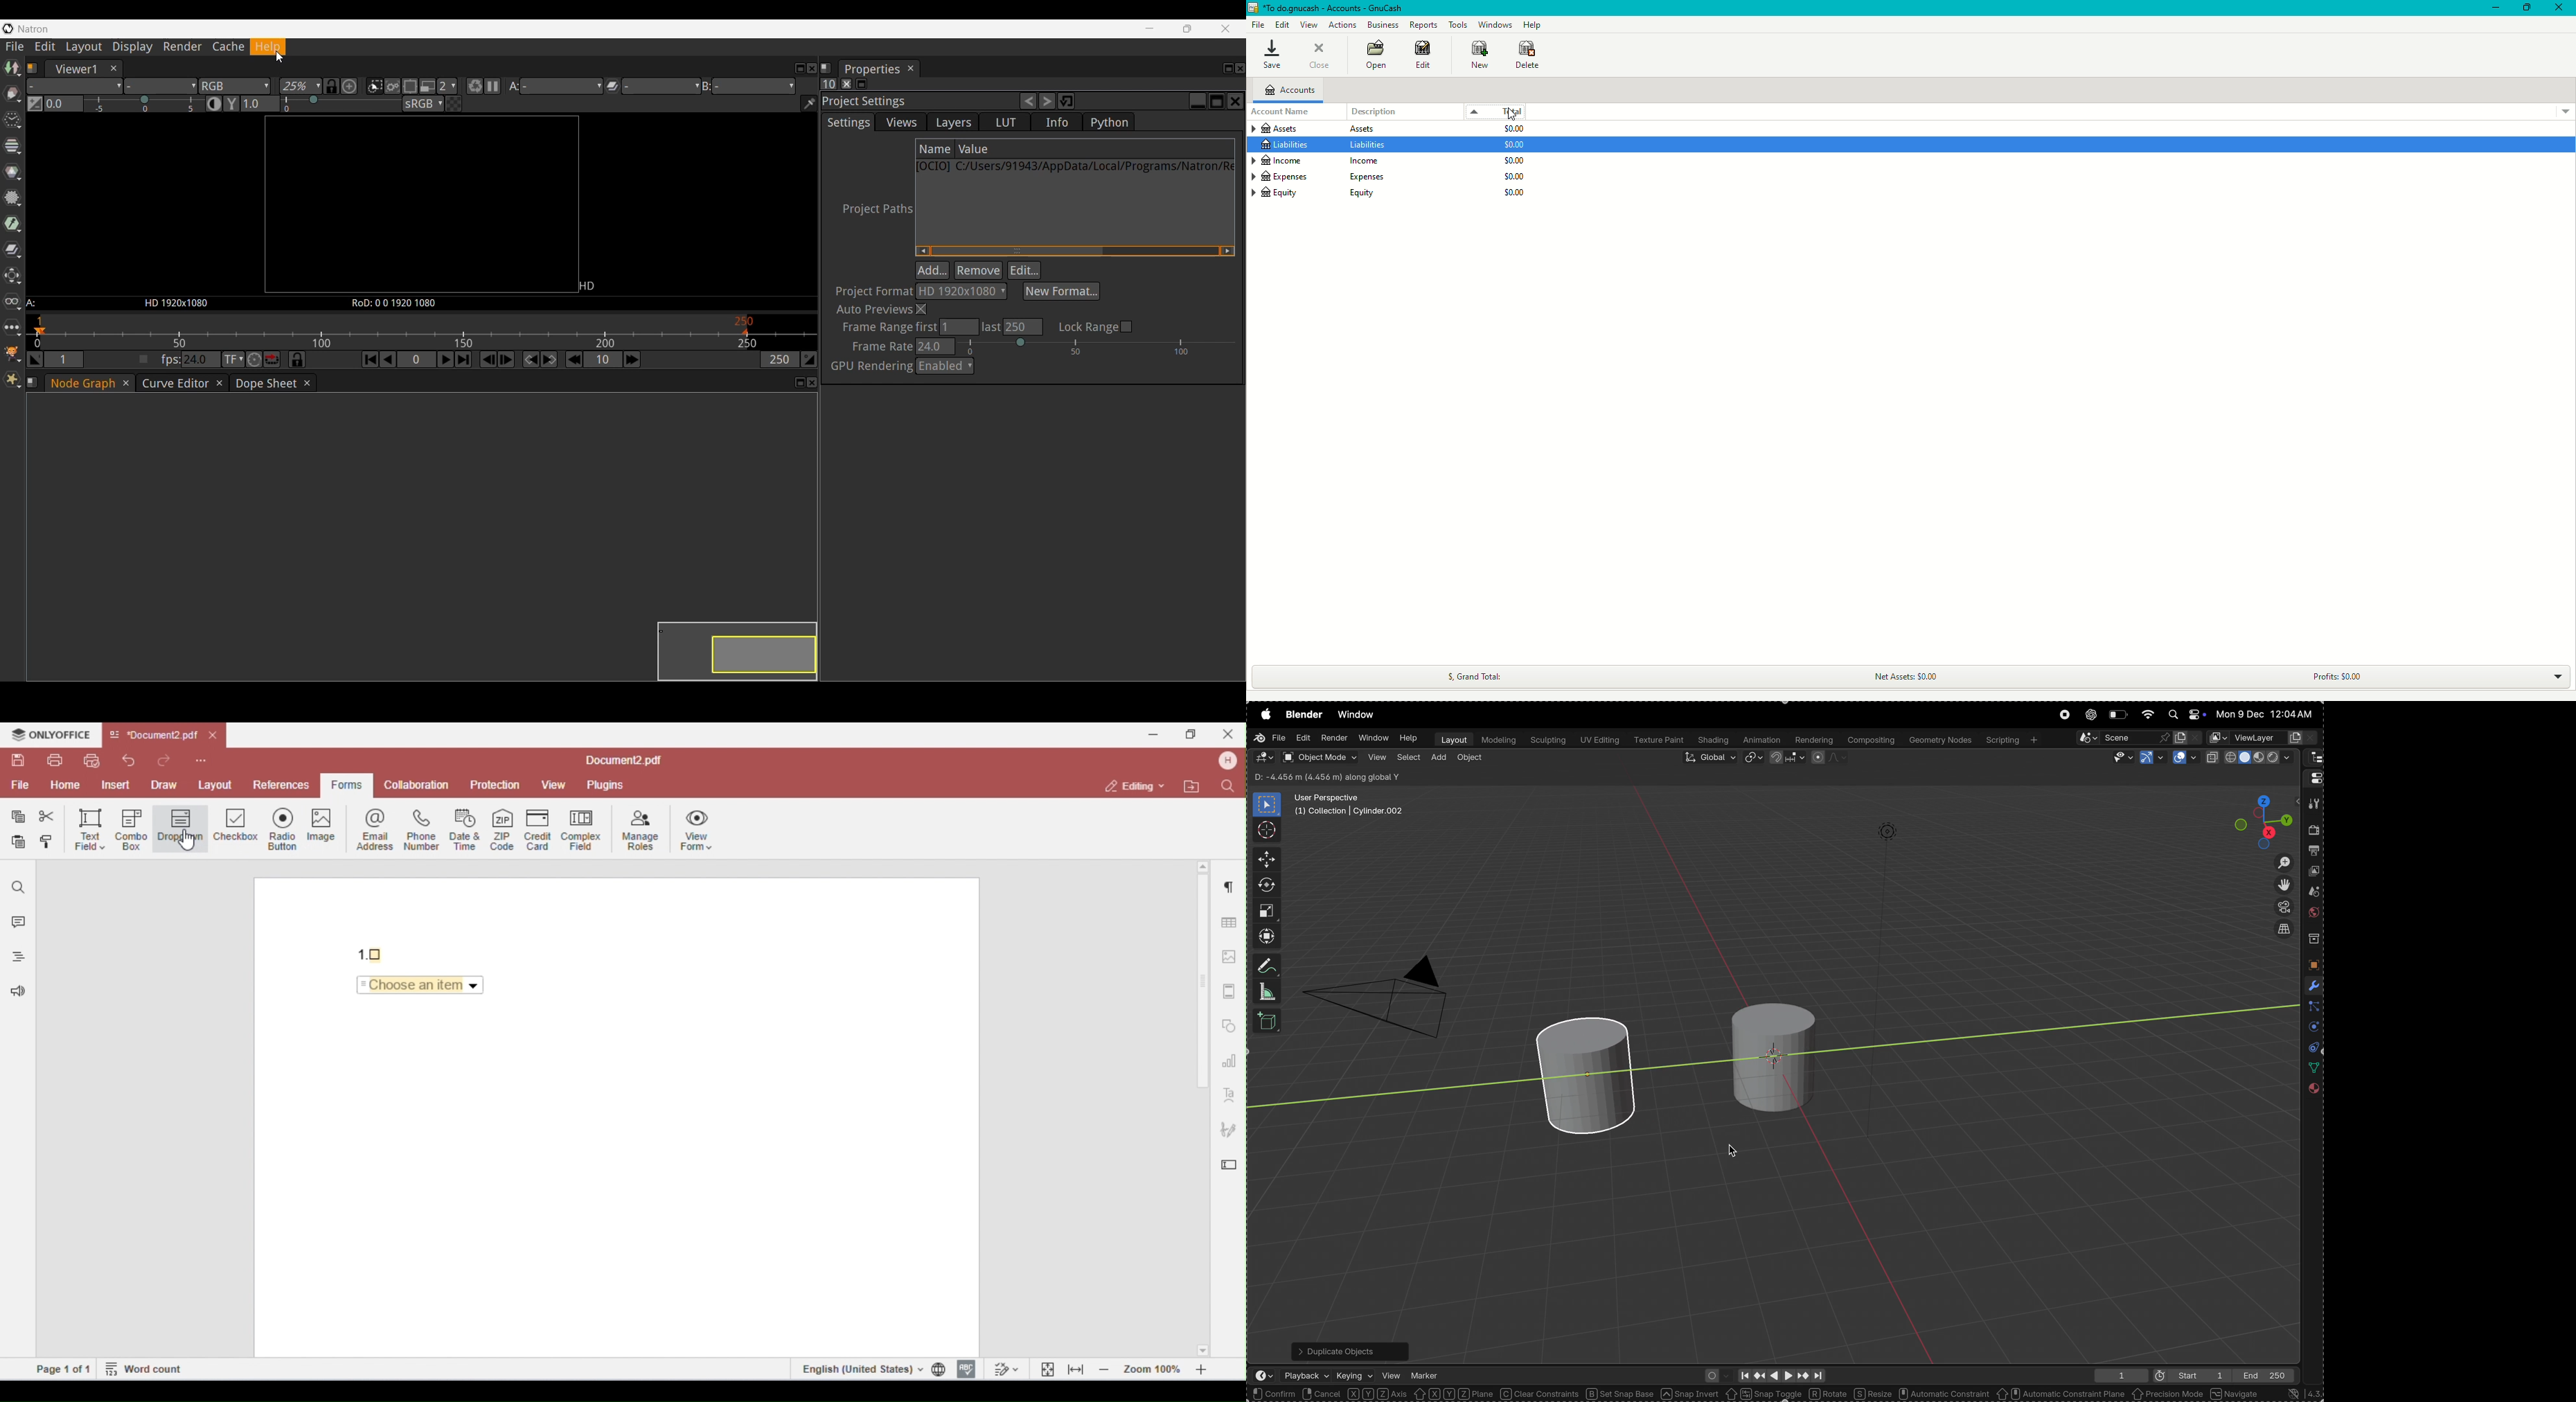 Image resolution: width=2576 pixels, height=1428 pixels. Describe the element at coordinates (2312, 893) in the screenshot. I see `scene` at that location.